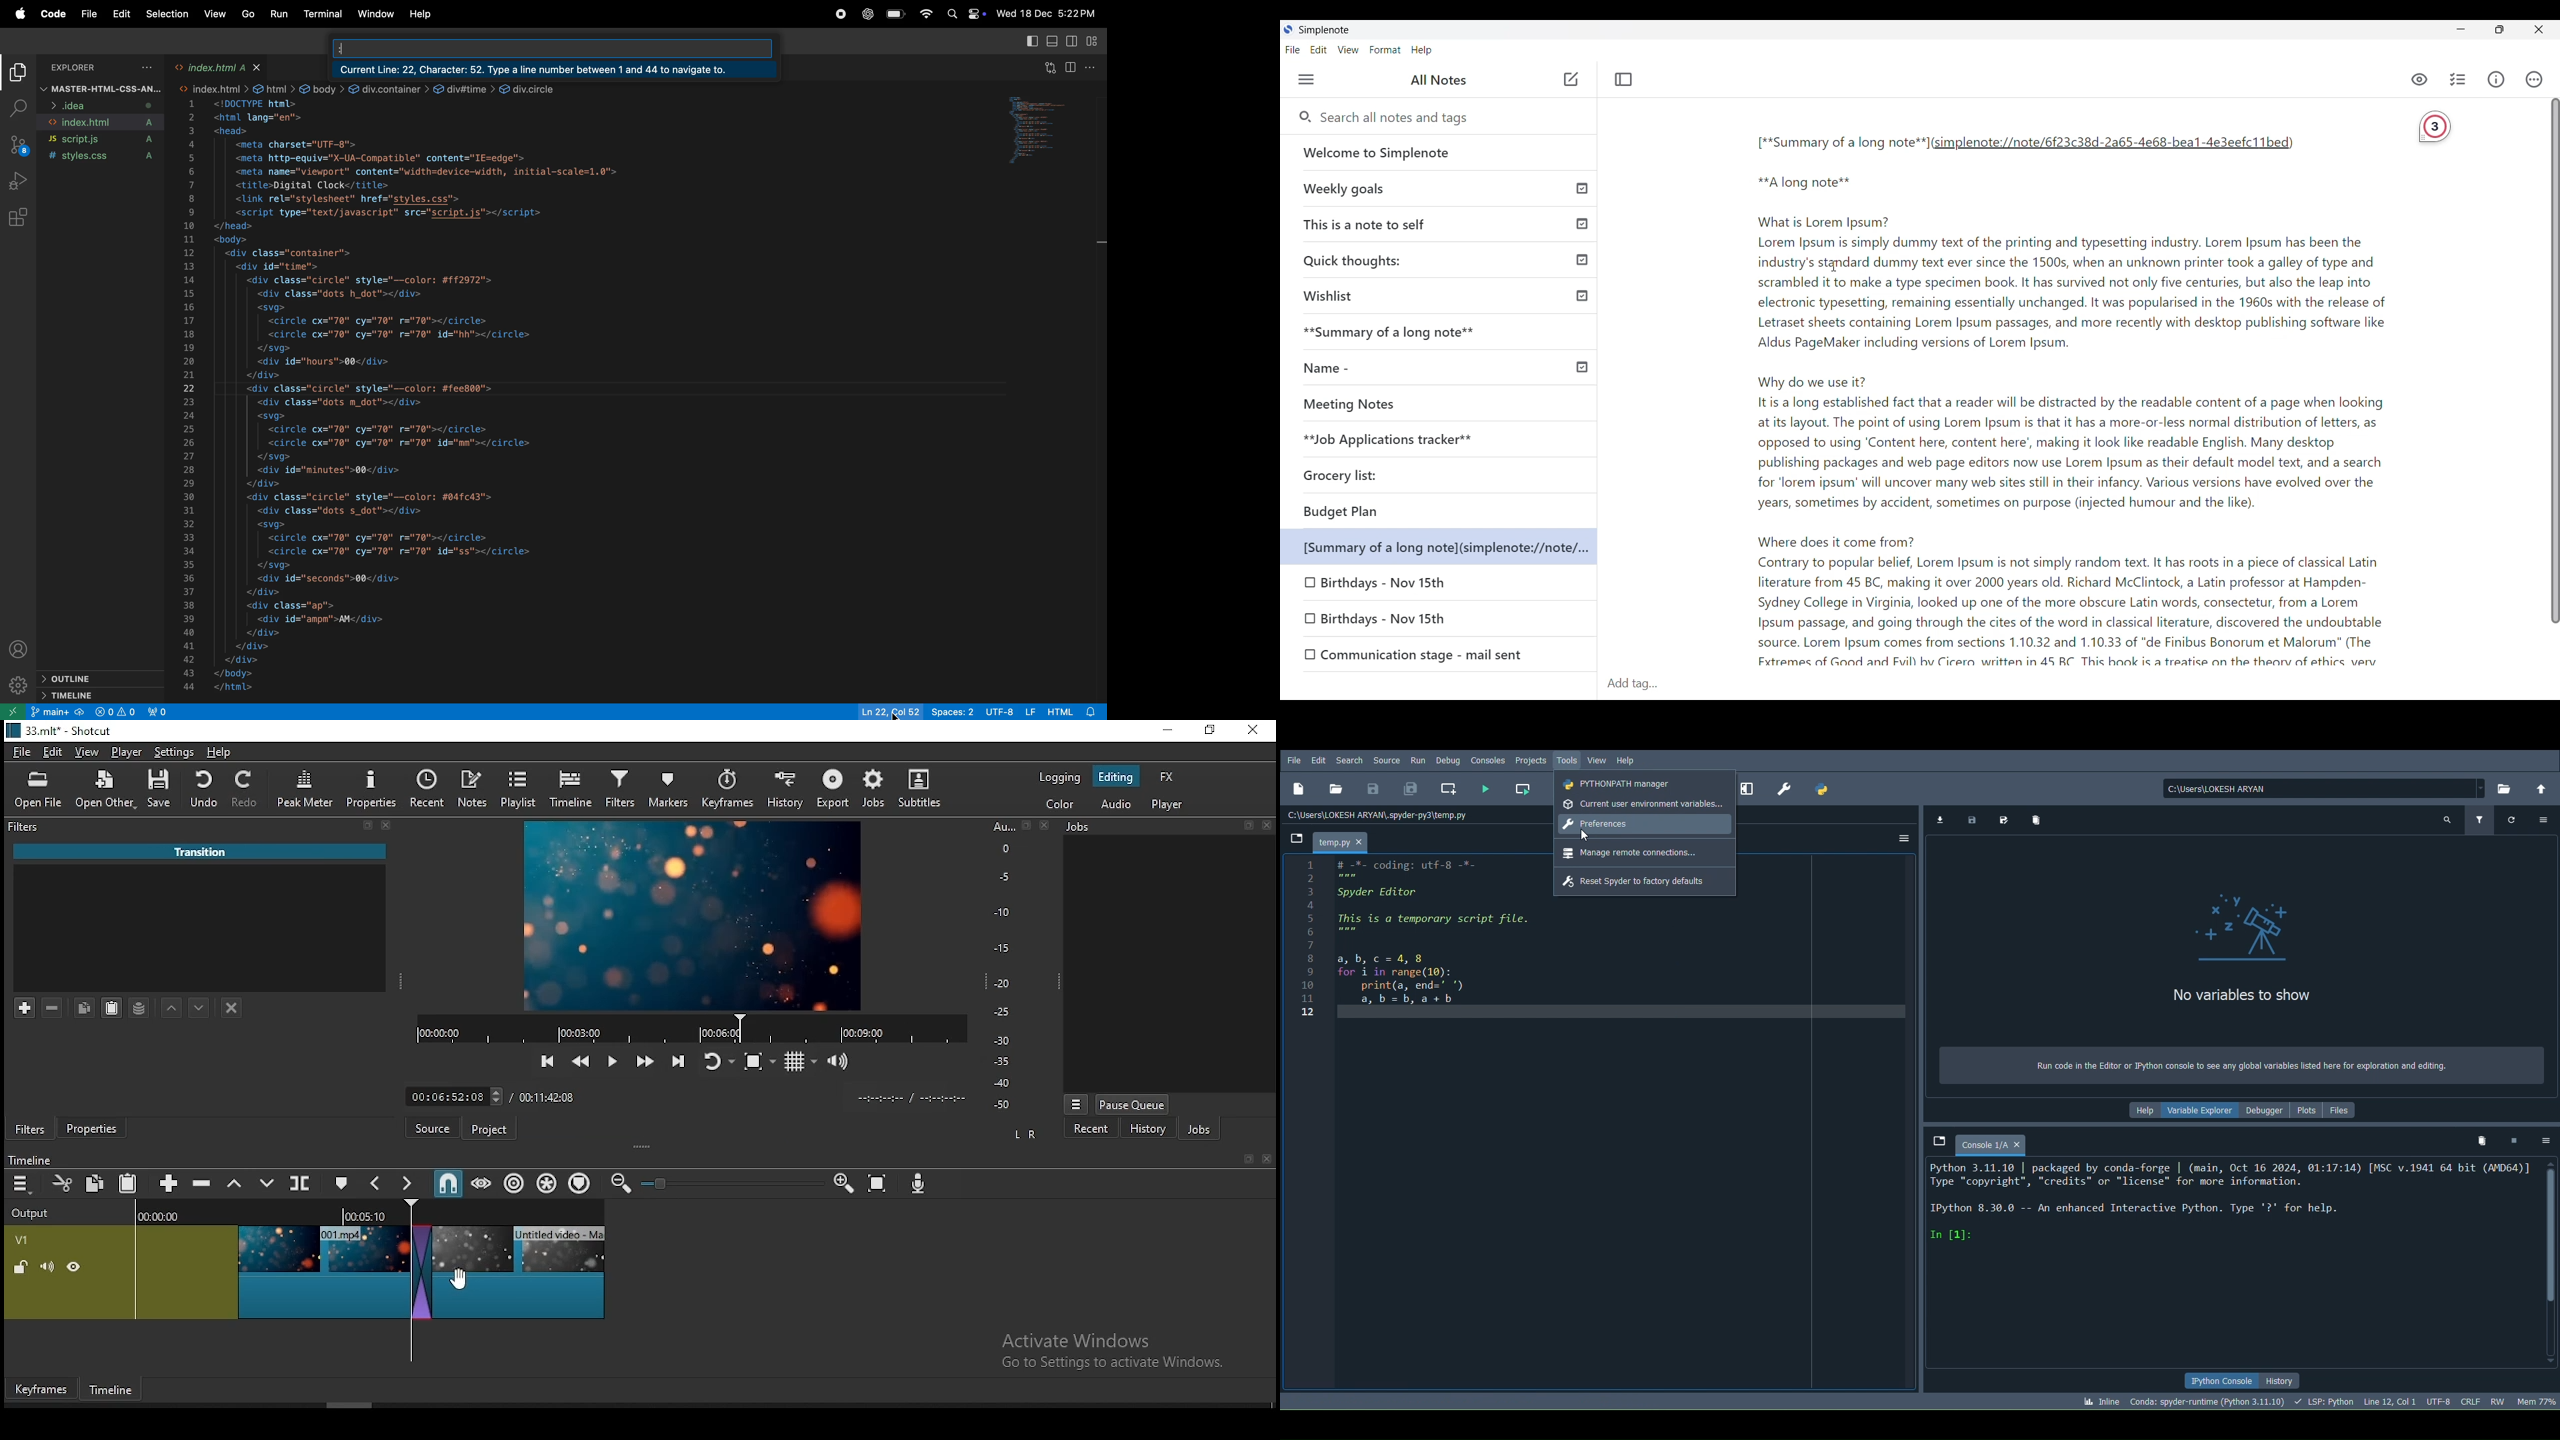 Image resolution: width=2576 pixels, height=1456 pixels. What do you see at coordinates (1417, 622) in the screenshot?
I see `Birthdays-Nov 15th` at bounding box center [1417, 622].